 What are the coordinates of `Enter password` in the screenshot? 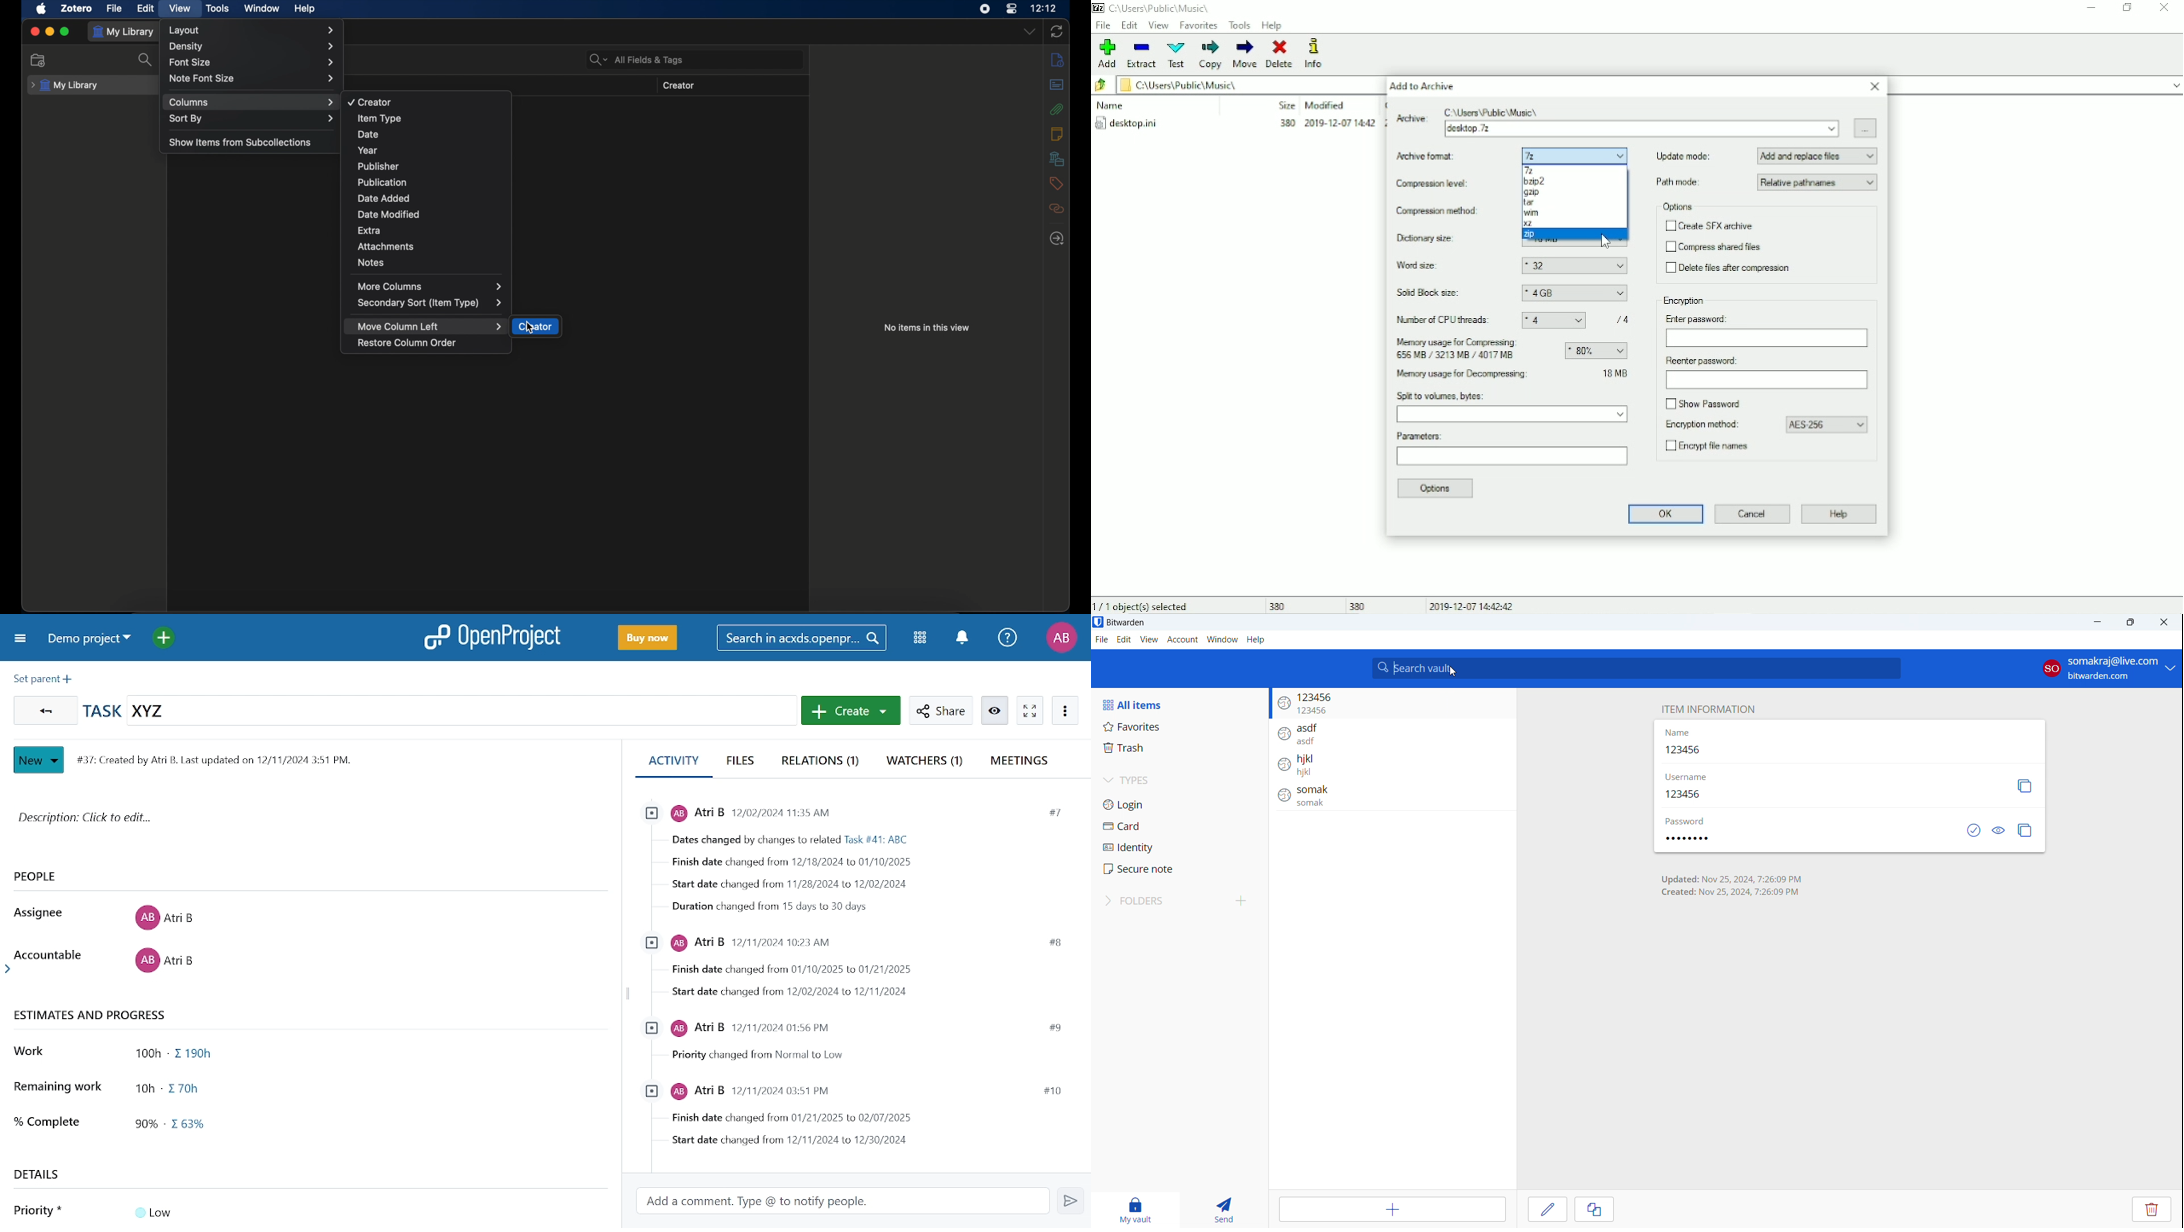 It's located at (1765, 330).